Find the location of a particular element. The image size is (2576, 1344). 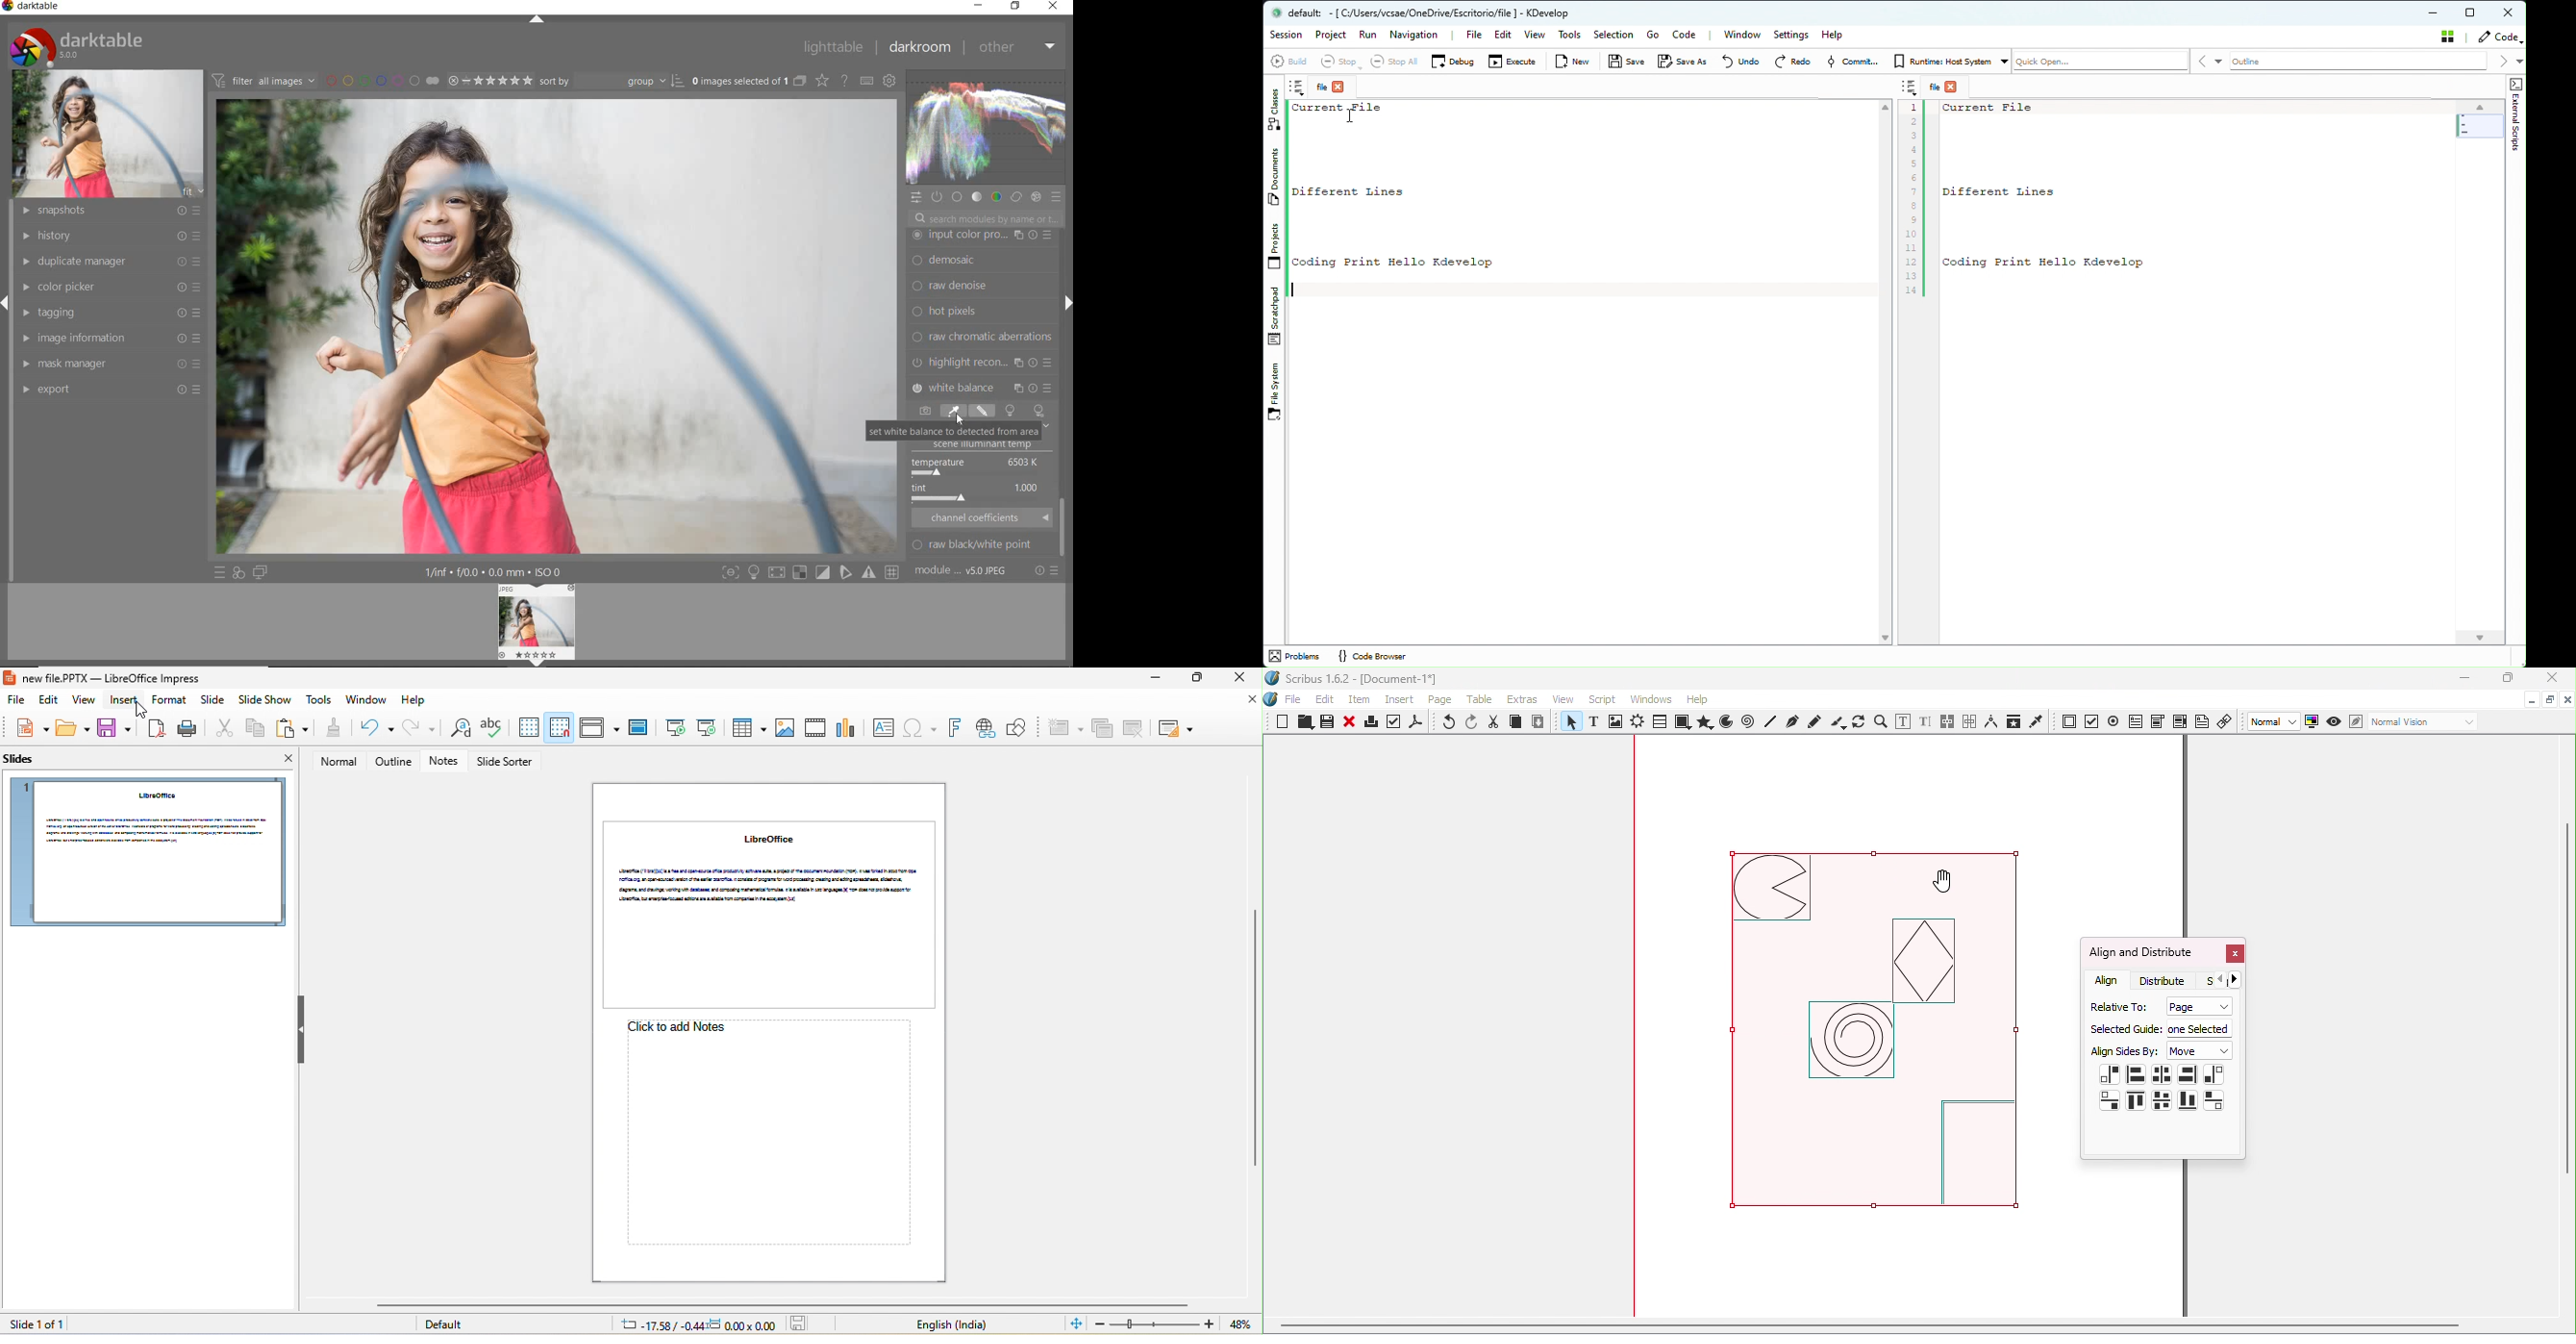

PDF push button is located at coordinates (2069, 722).